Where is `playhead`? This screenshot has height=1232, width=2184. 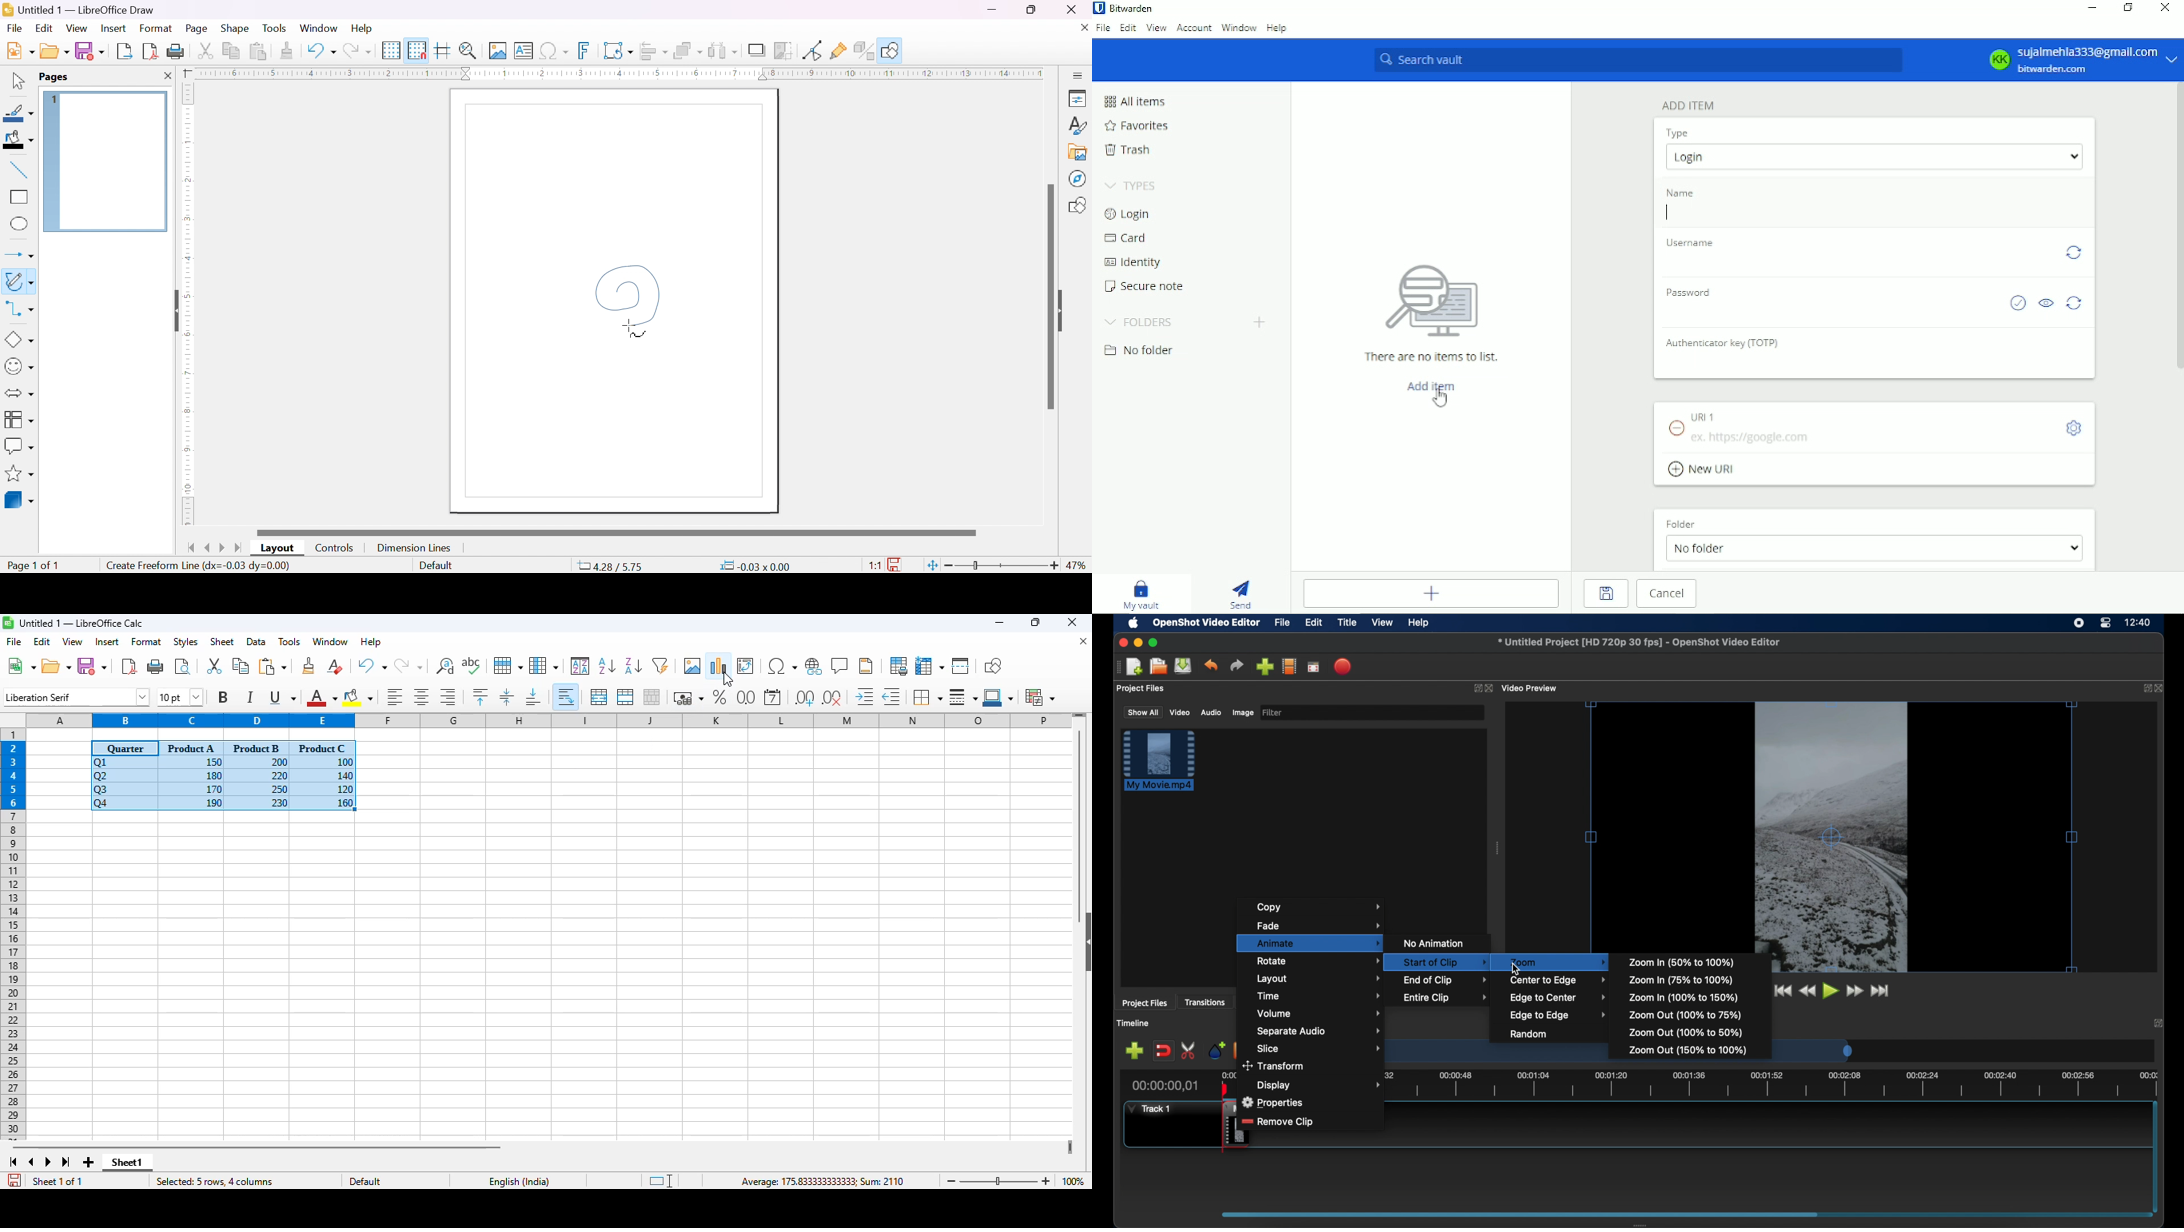
playhead is located at coordinates (1224, 1087).